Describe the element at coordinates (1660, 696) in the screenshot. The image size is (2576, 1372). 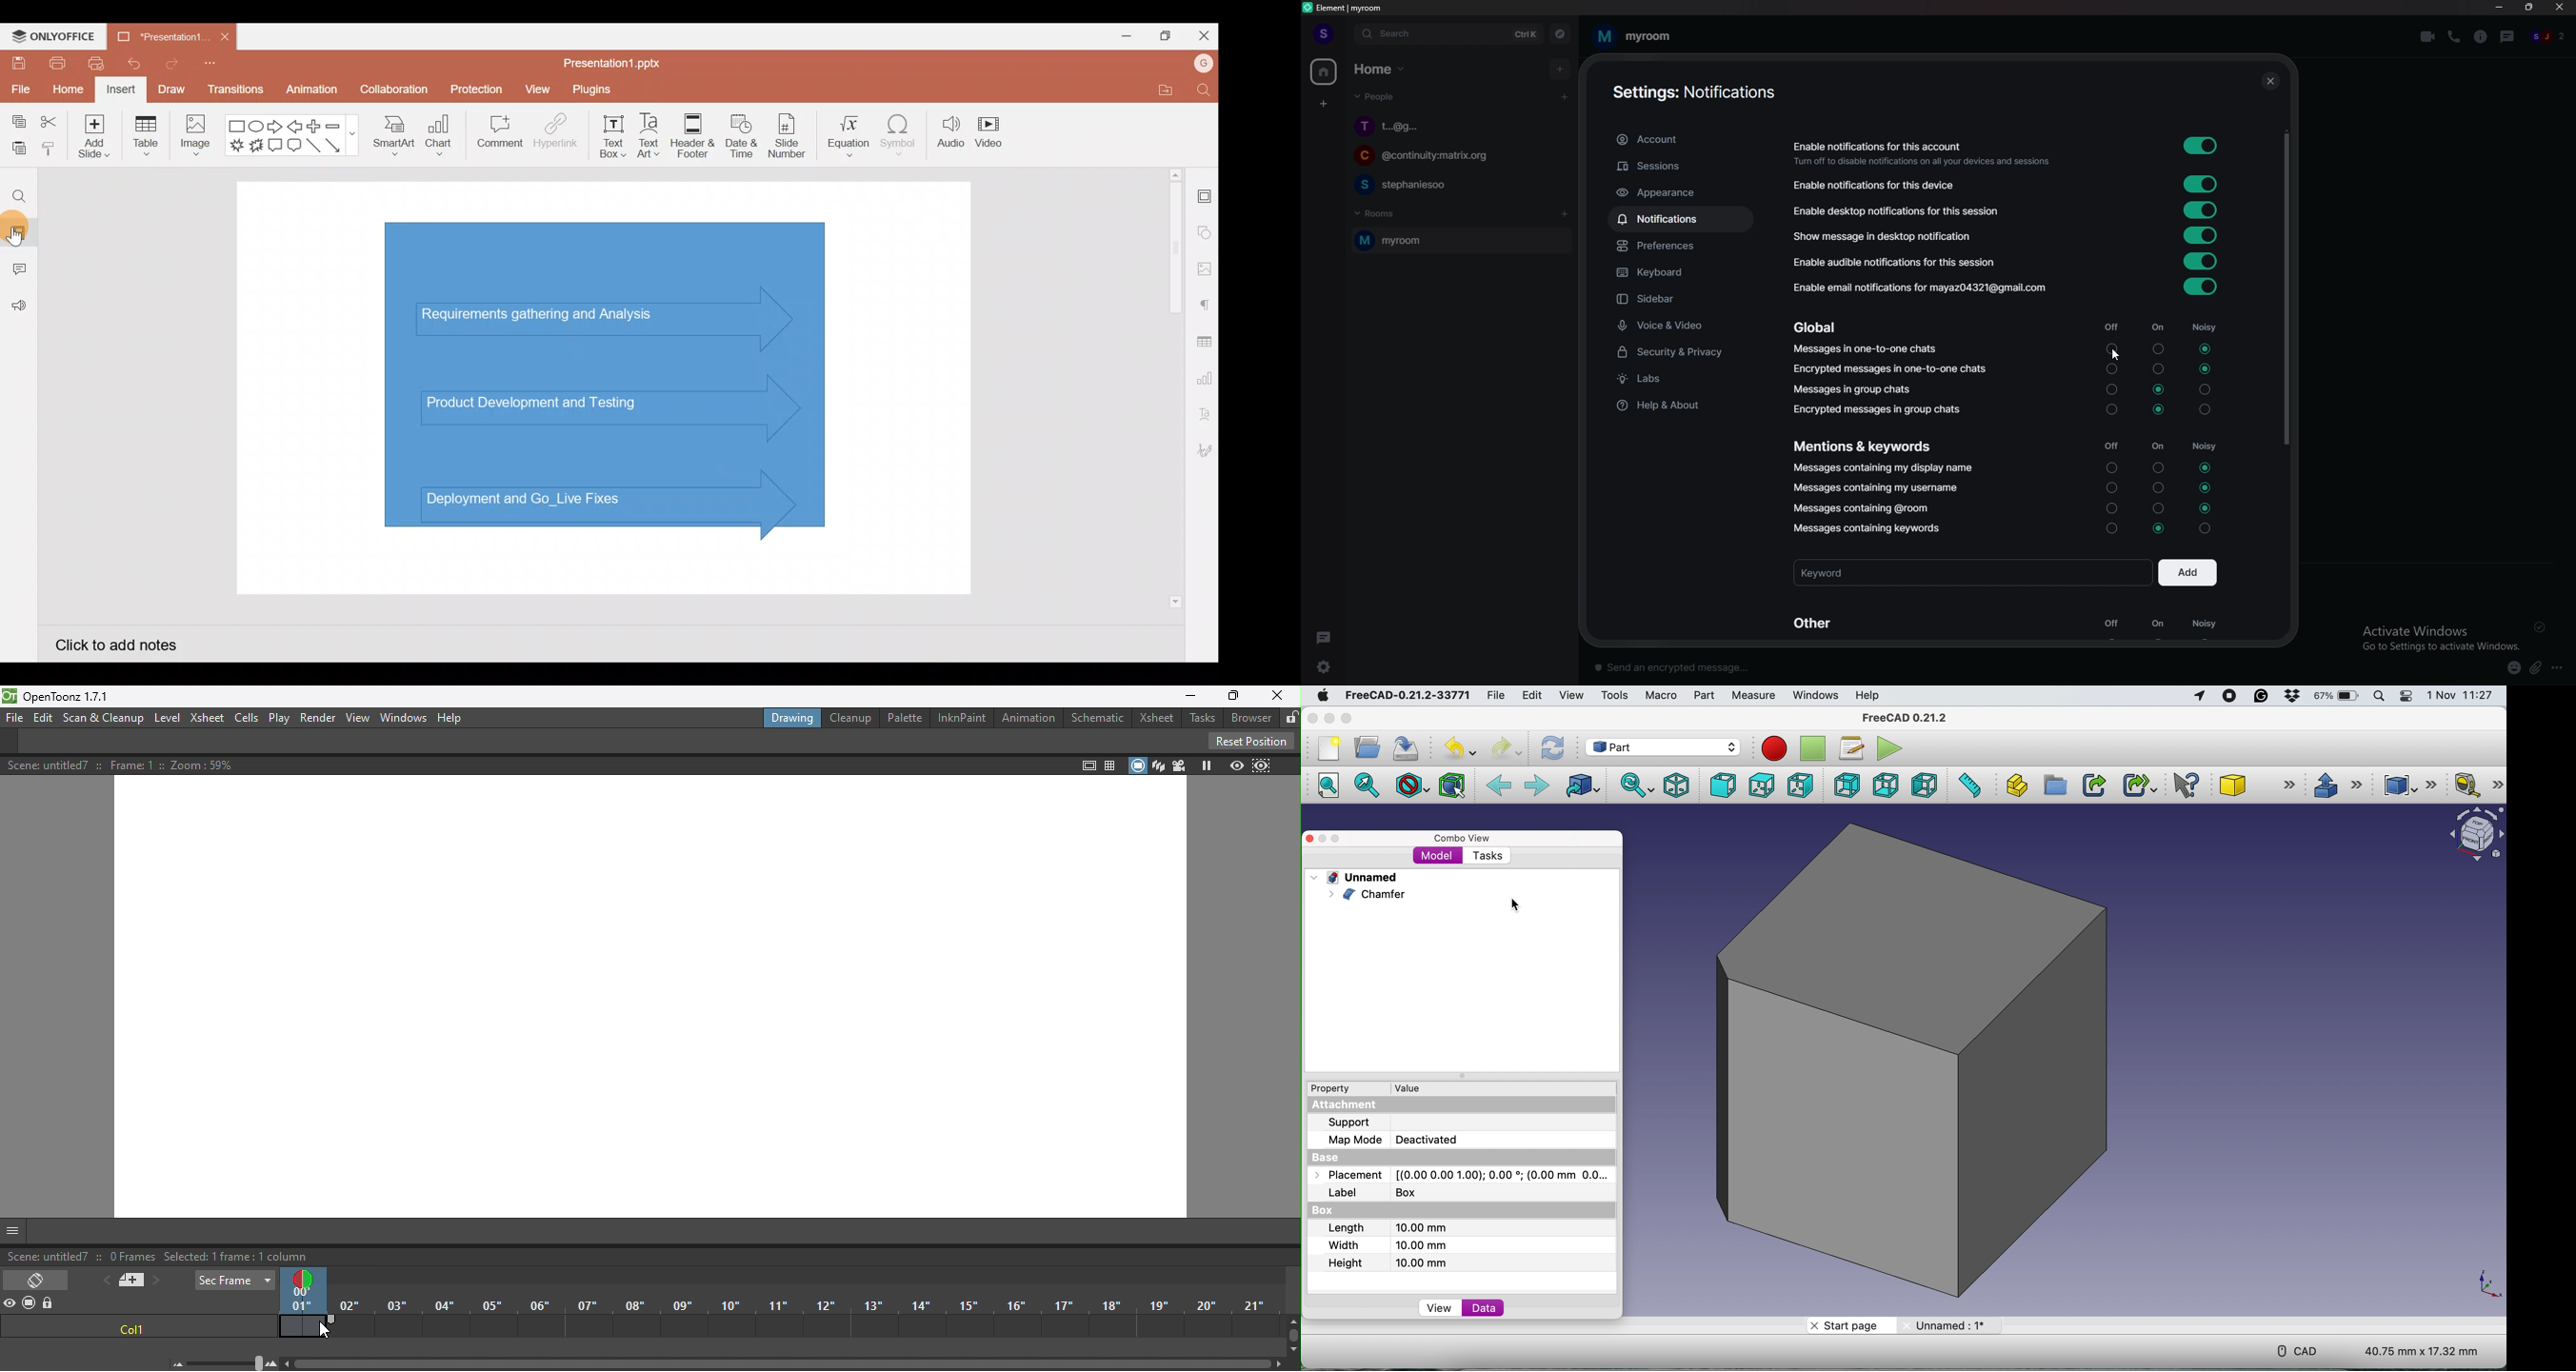
I see `macro` at that location.